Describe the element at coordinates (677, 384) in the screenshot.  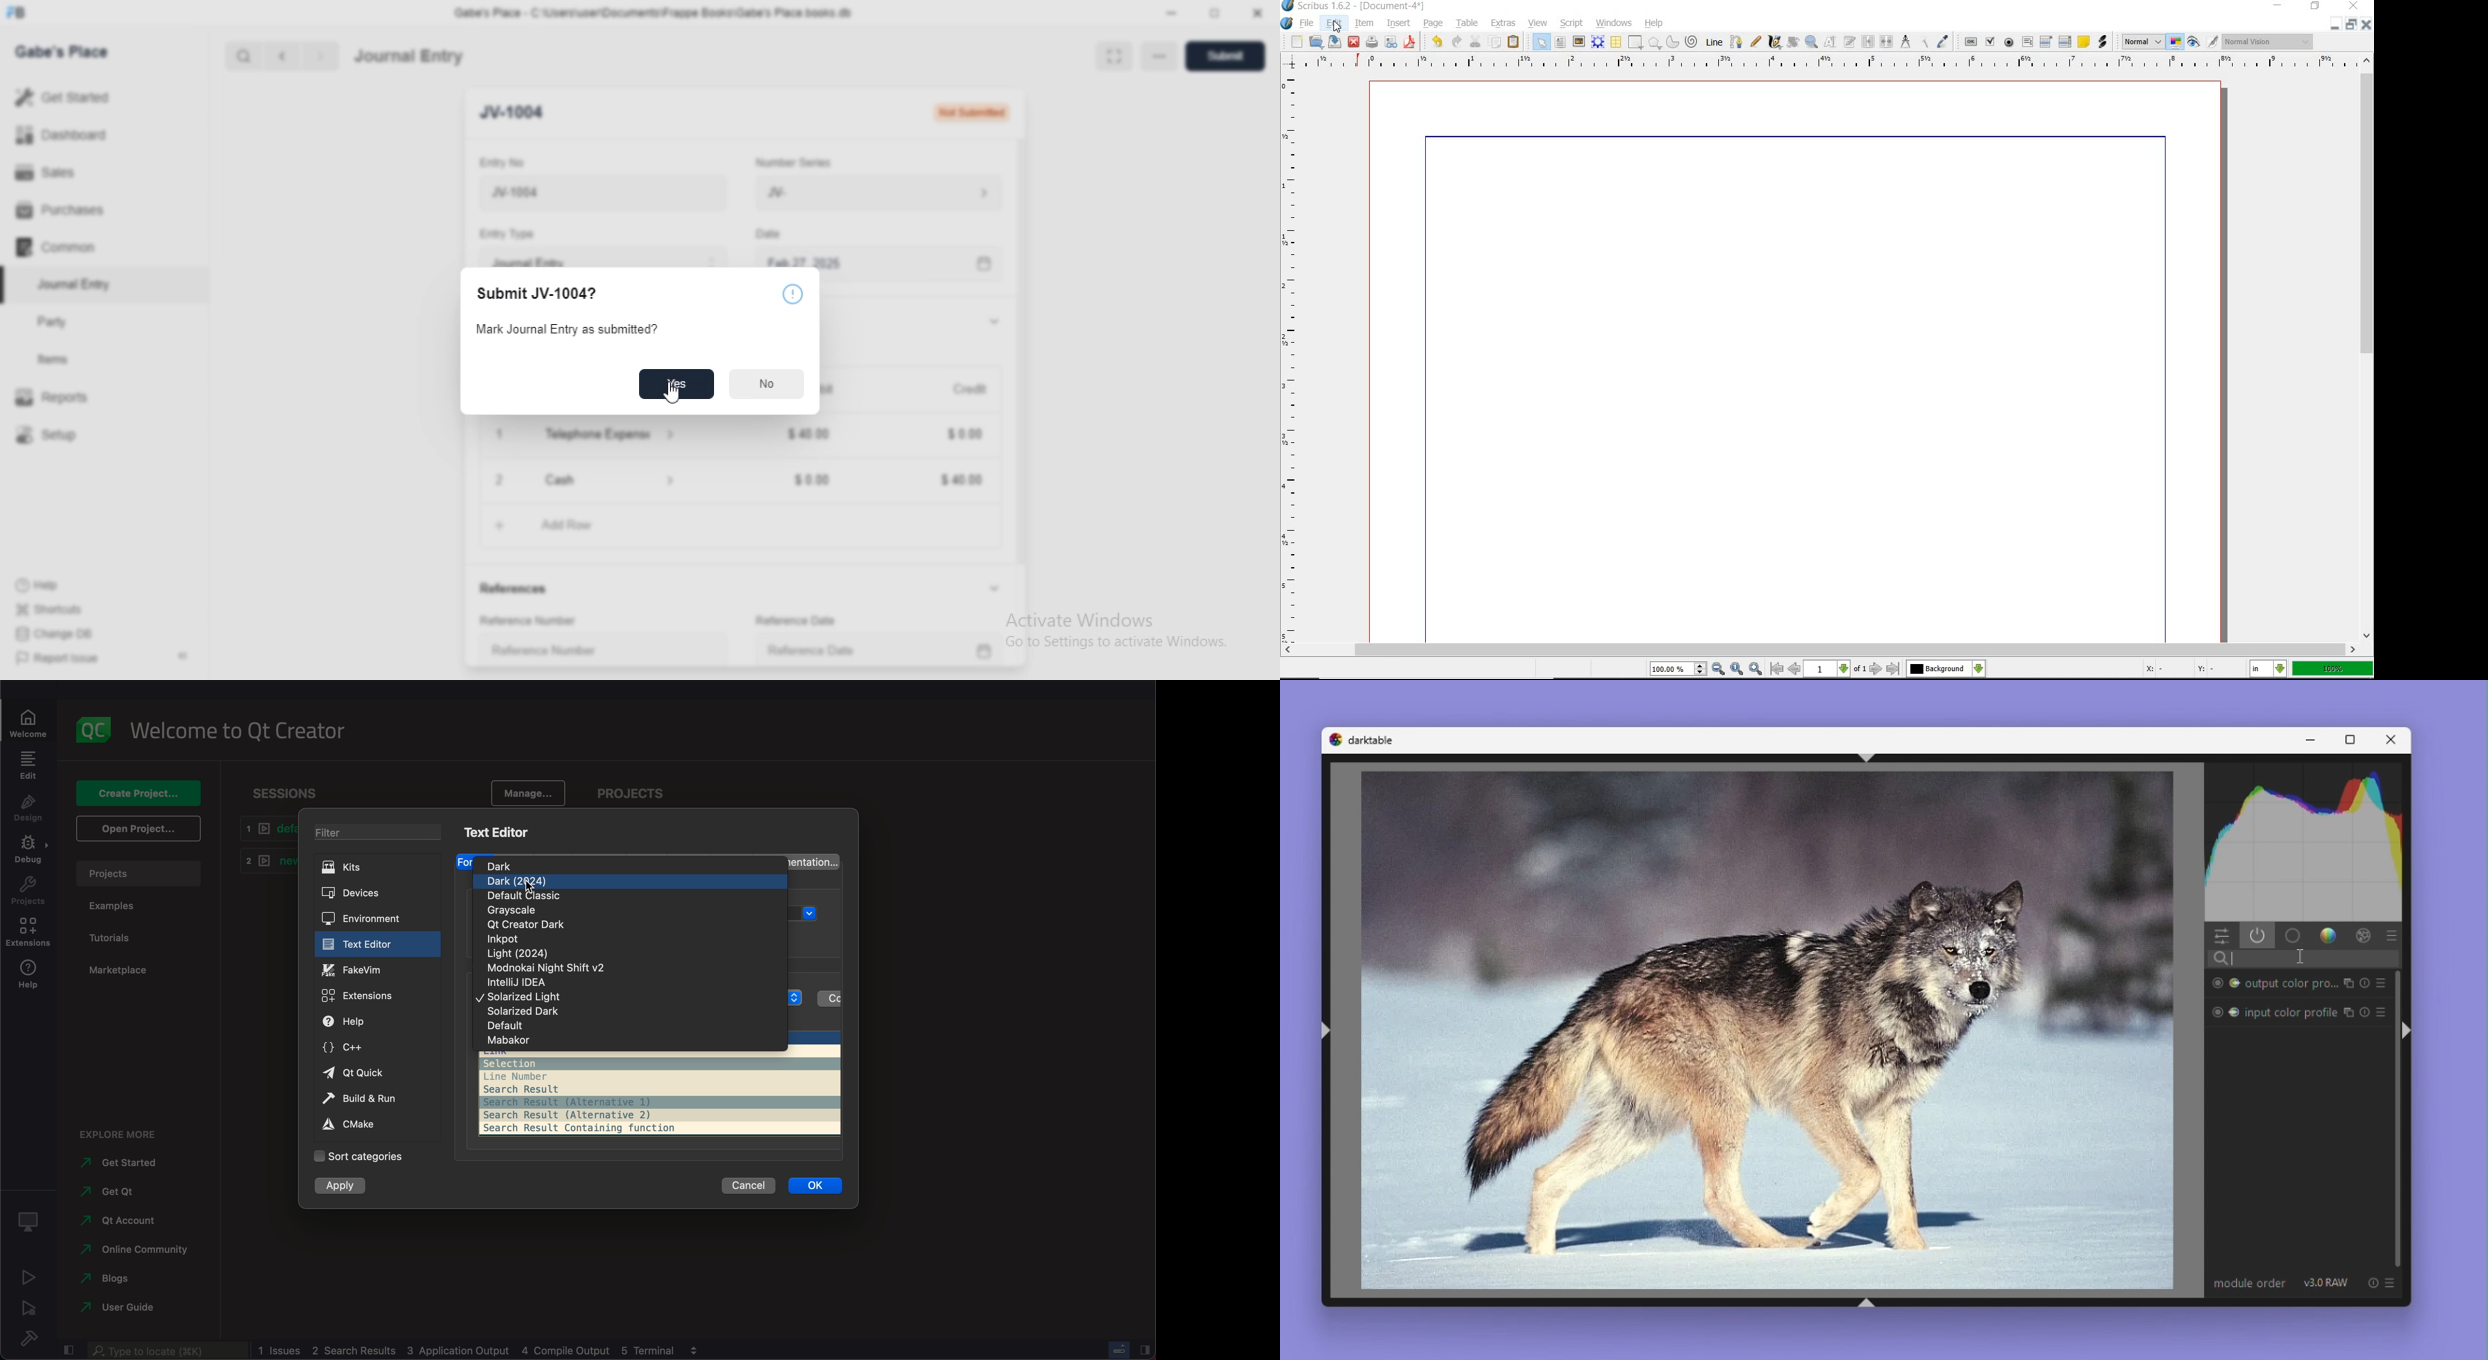
I see `Yes` at that location.